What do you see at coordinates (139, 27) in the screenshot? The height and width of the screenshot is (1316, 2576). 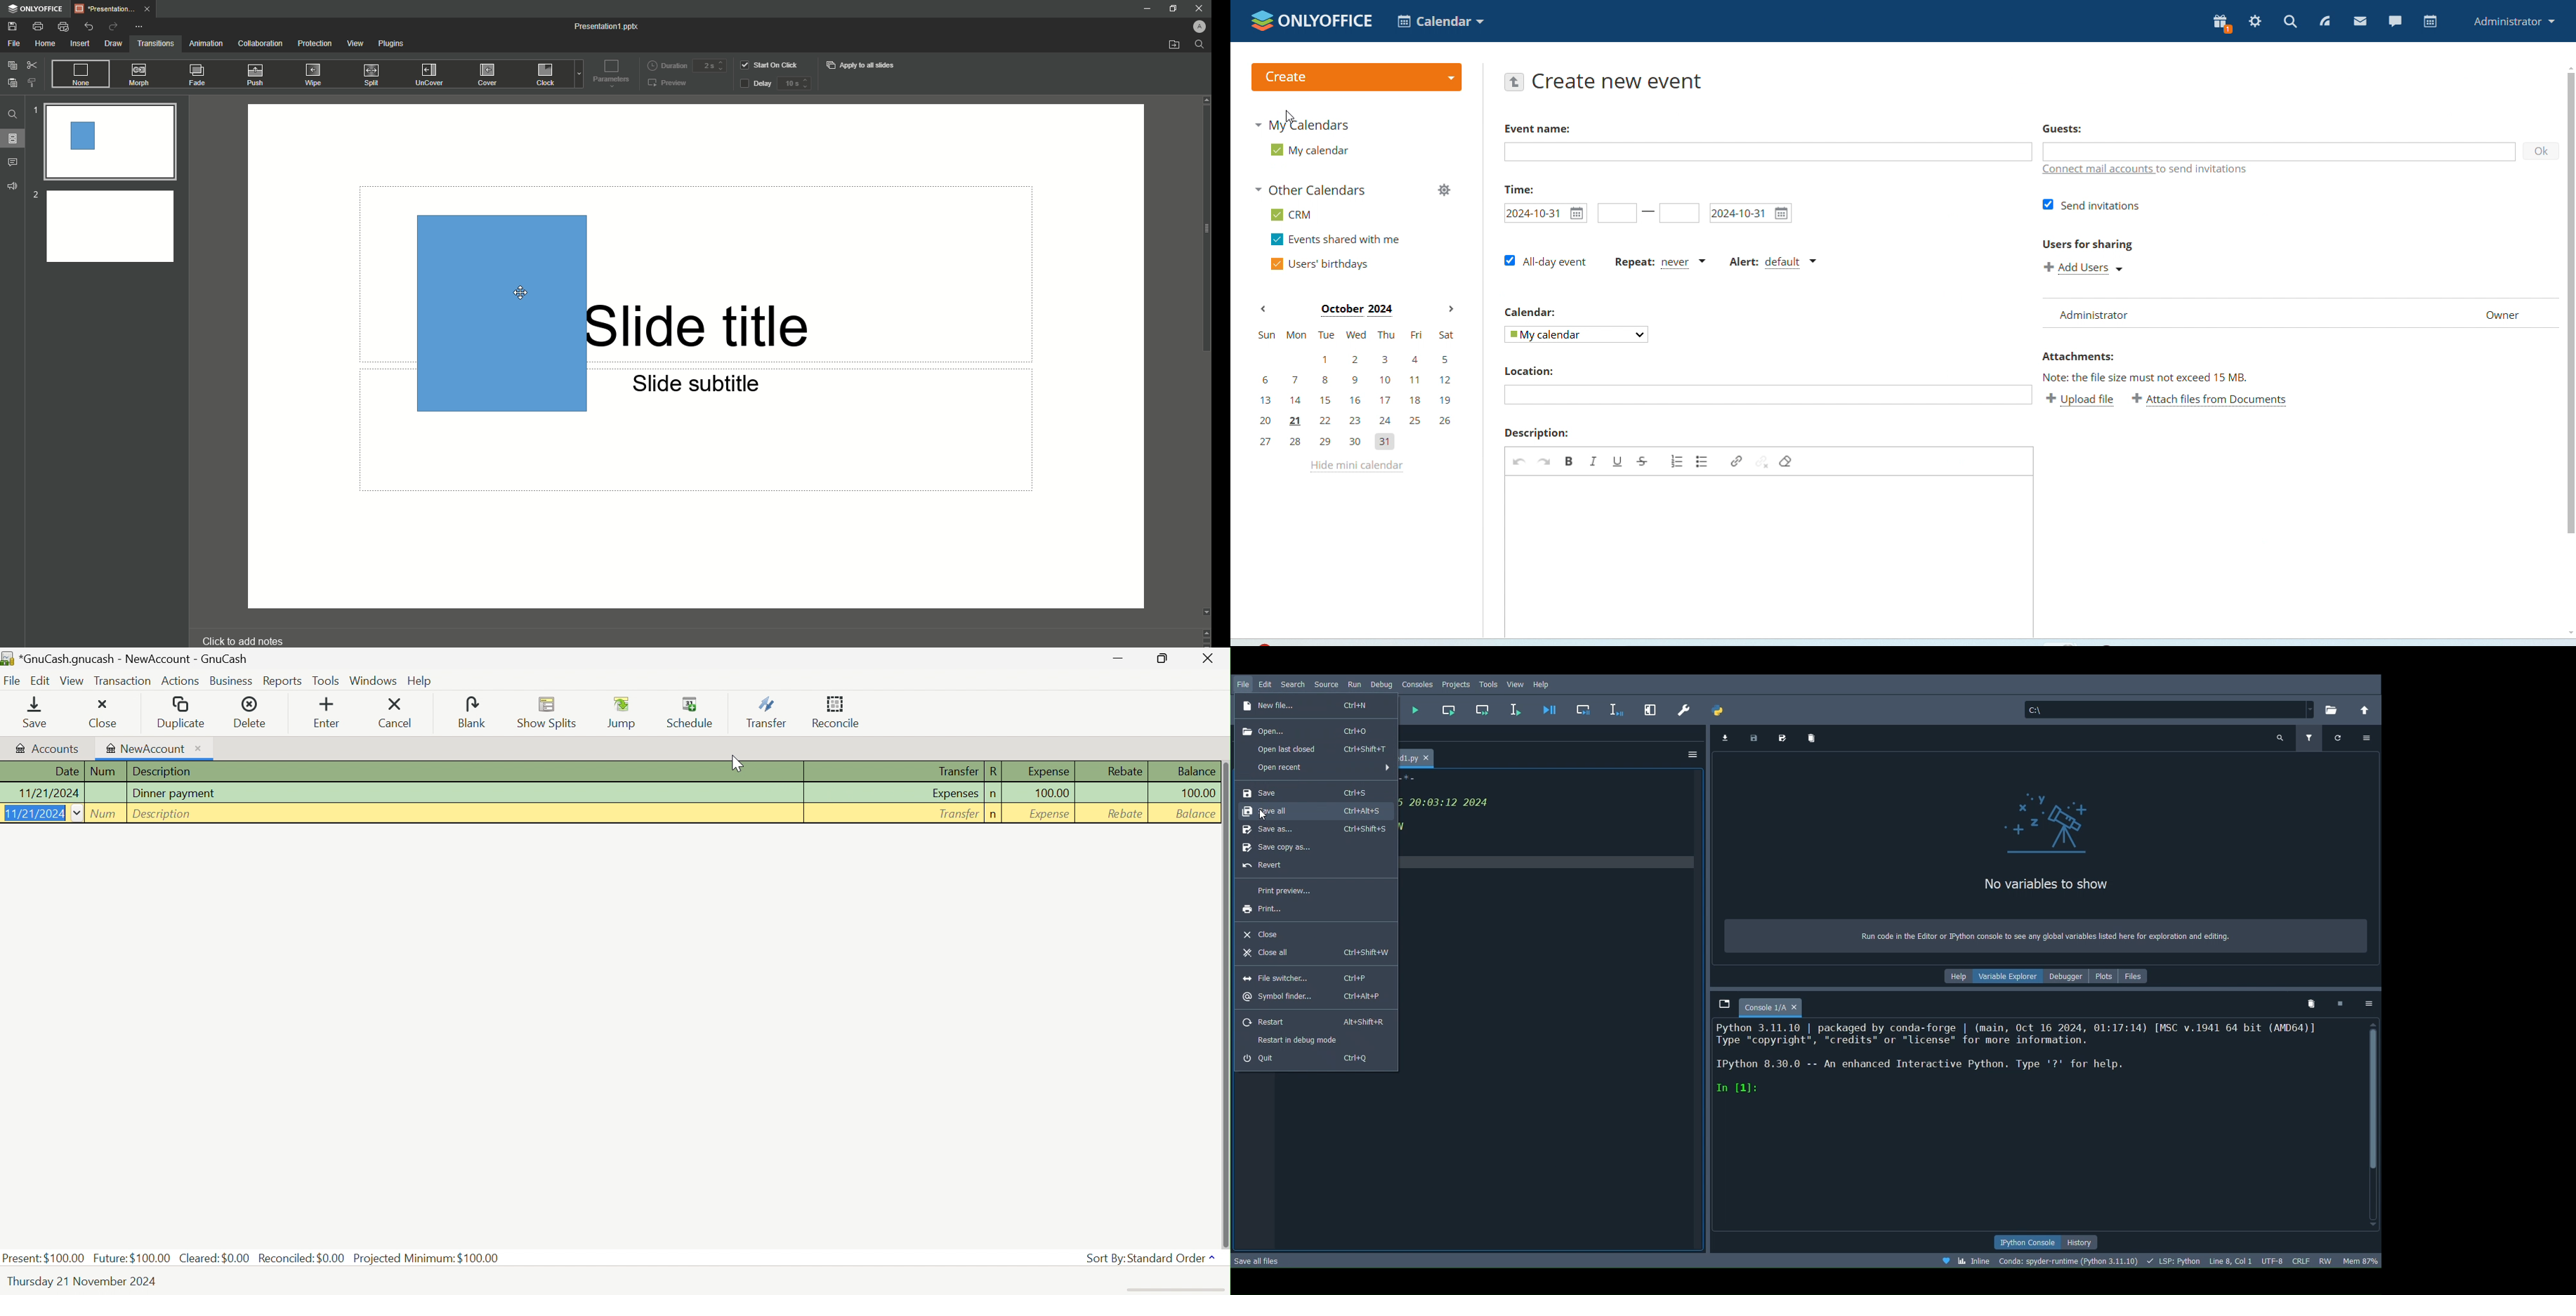 I see `More Options` at bounding box center [139, 27].